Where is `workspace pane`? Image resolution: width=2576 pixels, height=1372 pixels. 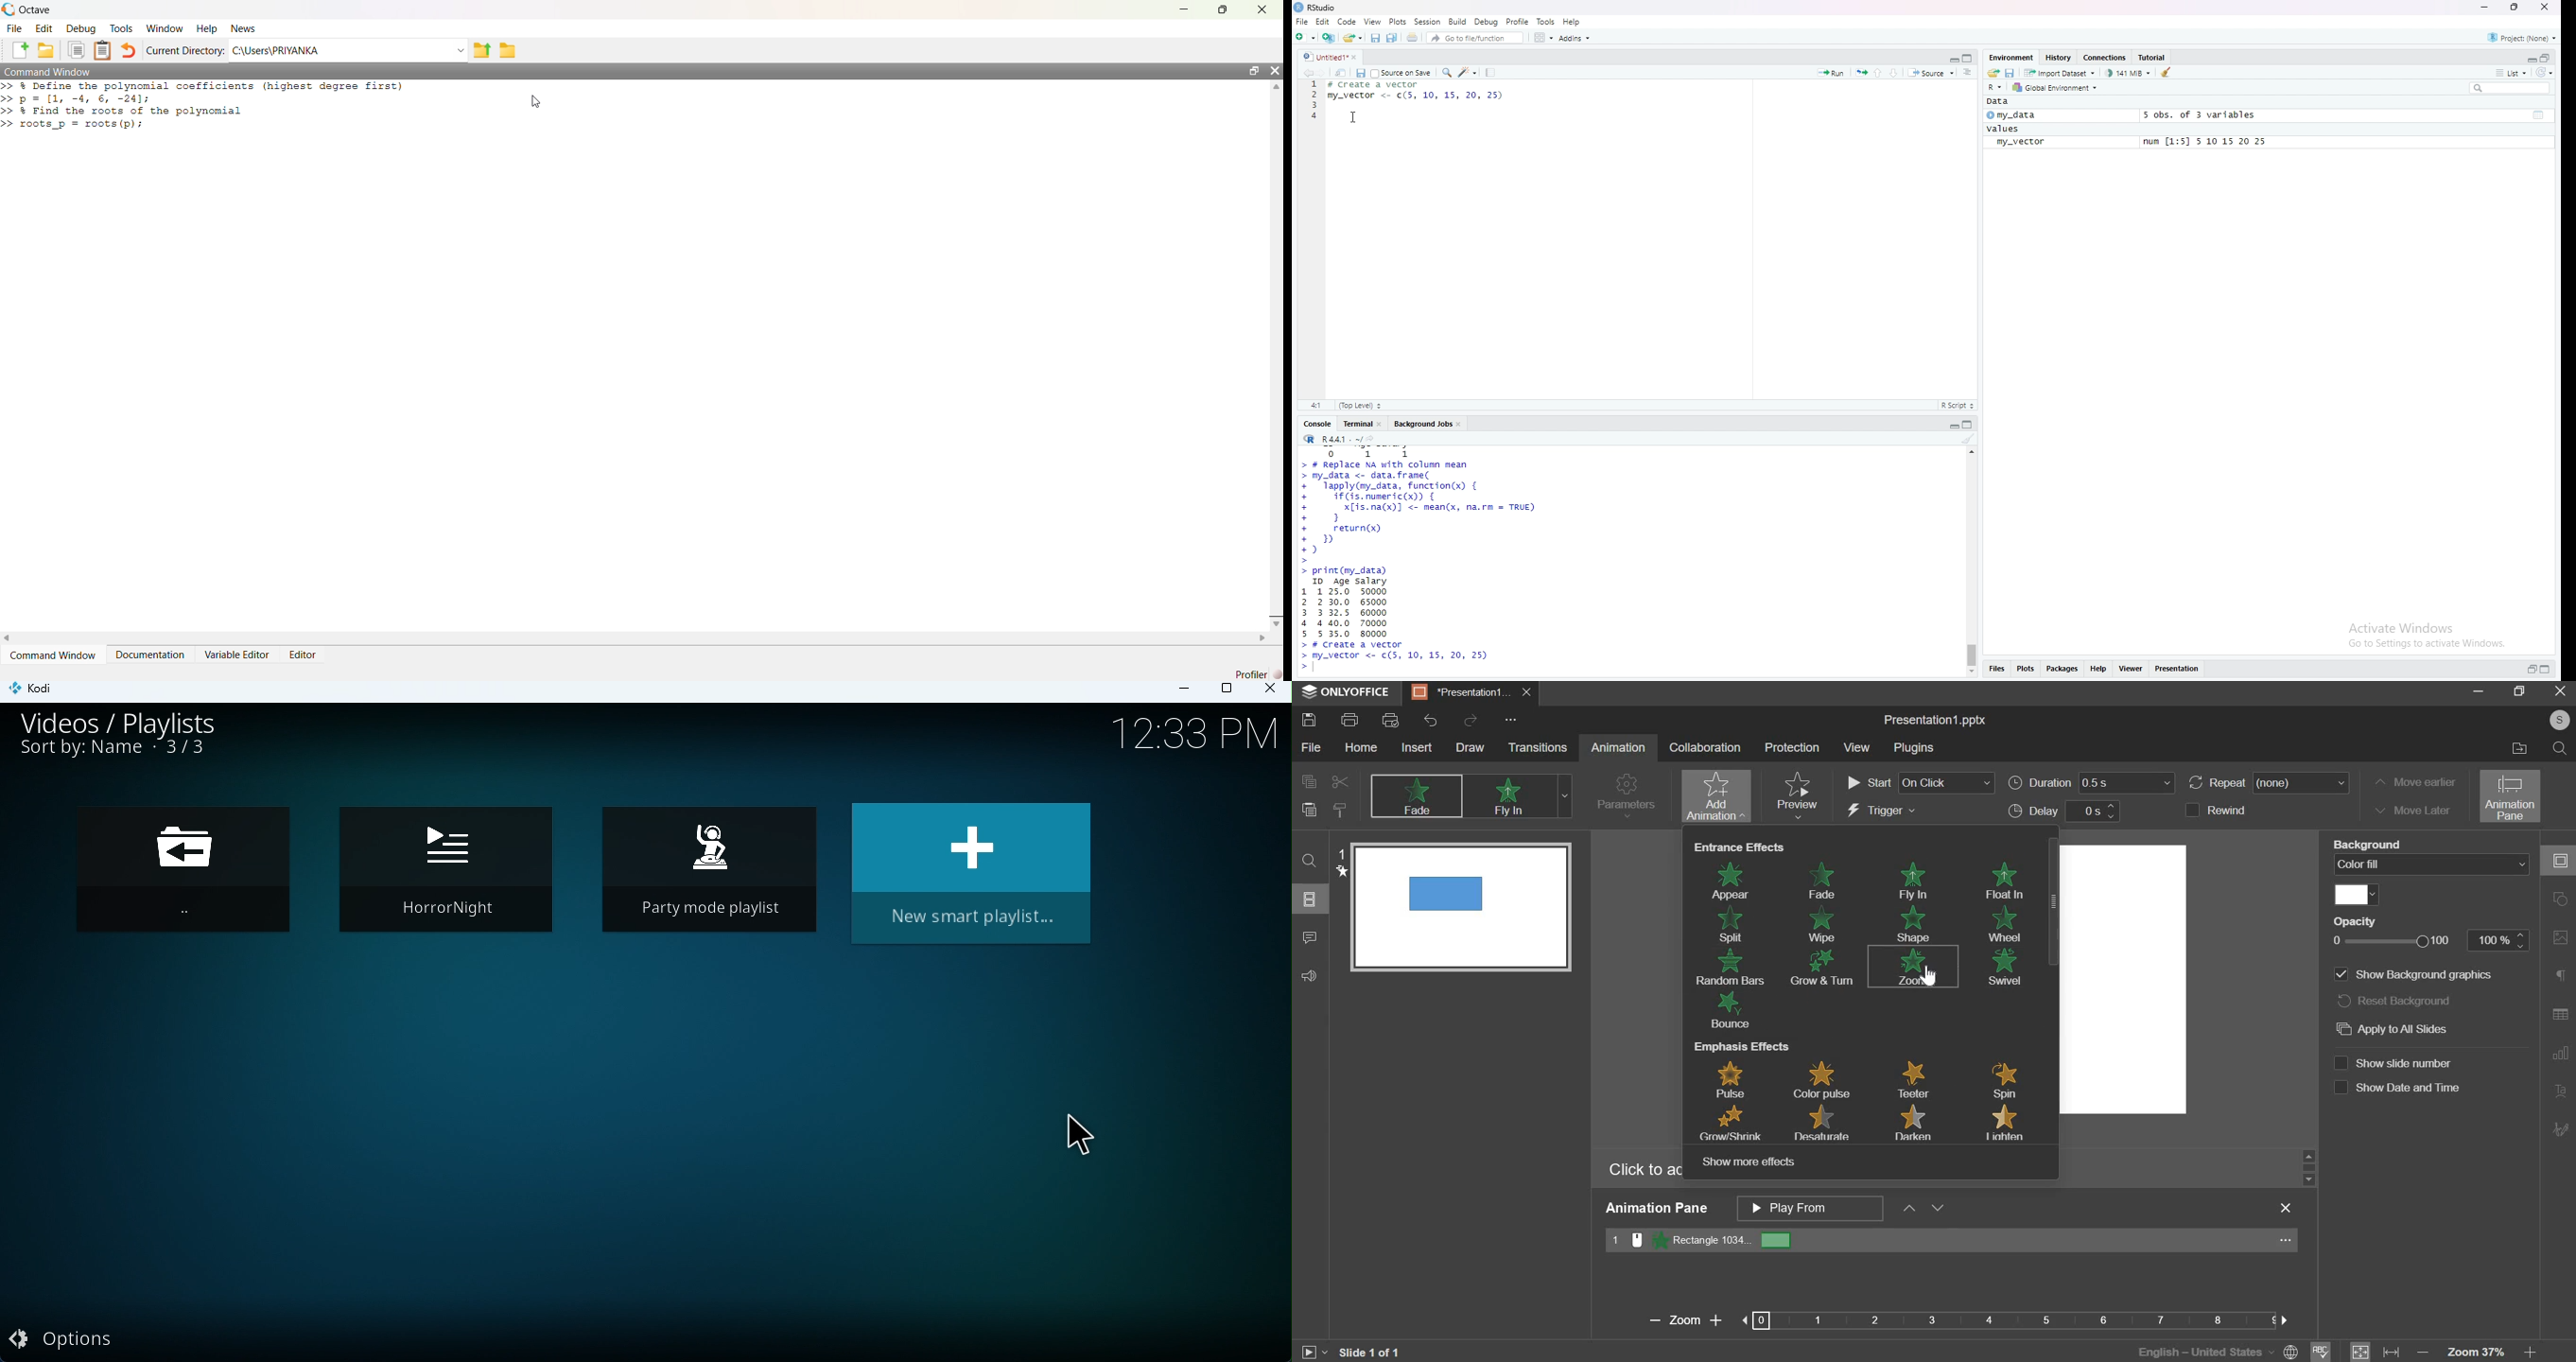 workspace pane is located at coordinates (1540, 38).